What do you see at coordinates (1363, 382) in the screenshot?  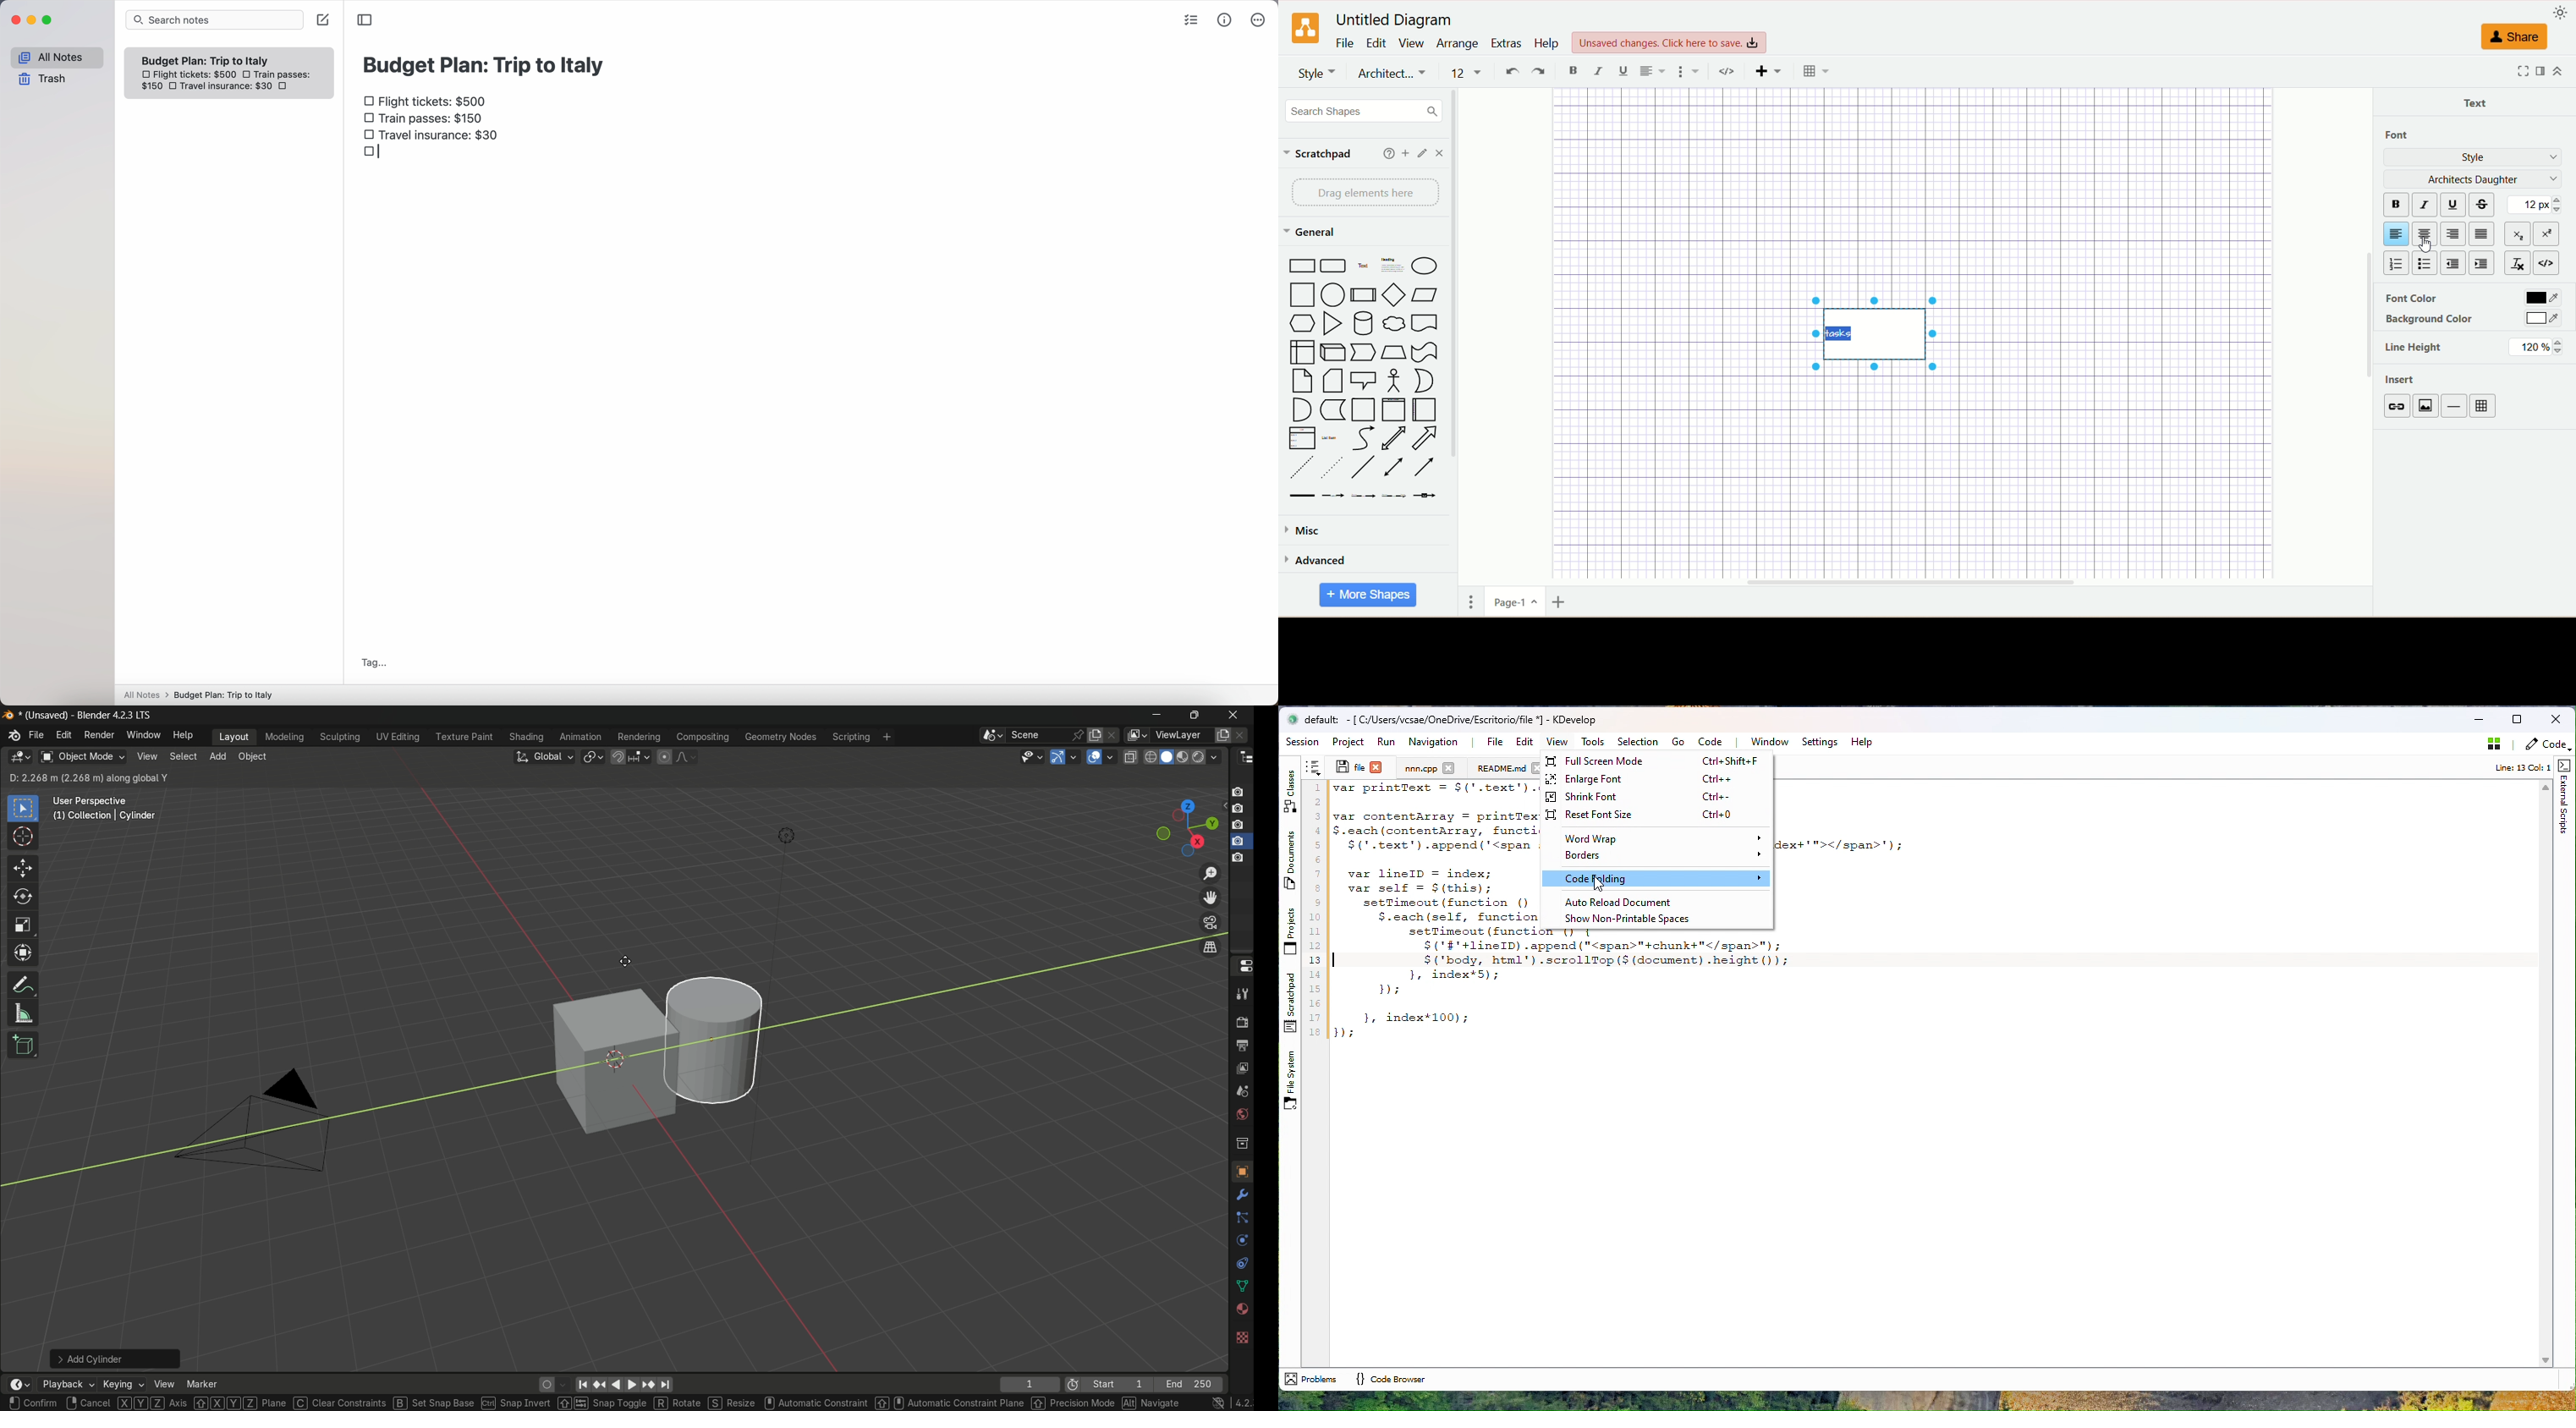 I see `Speech Bubble` at bounding box center [1363, 382].